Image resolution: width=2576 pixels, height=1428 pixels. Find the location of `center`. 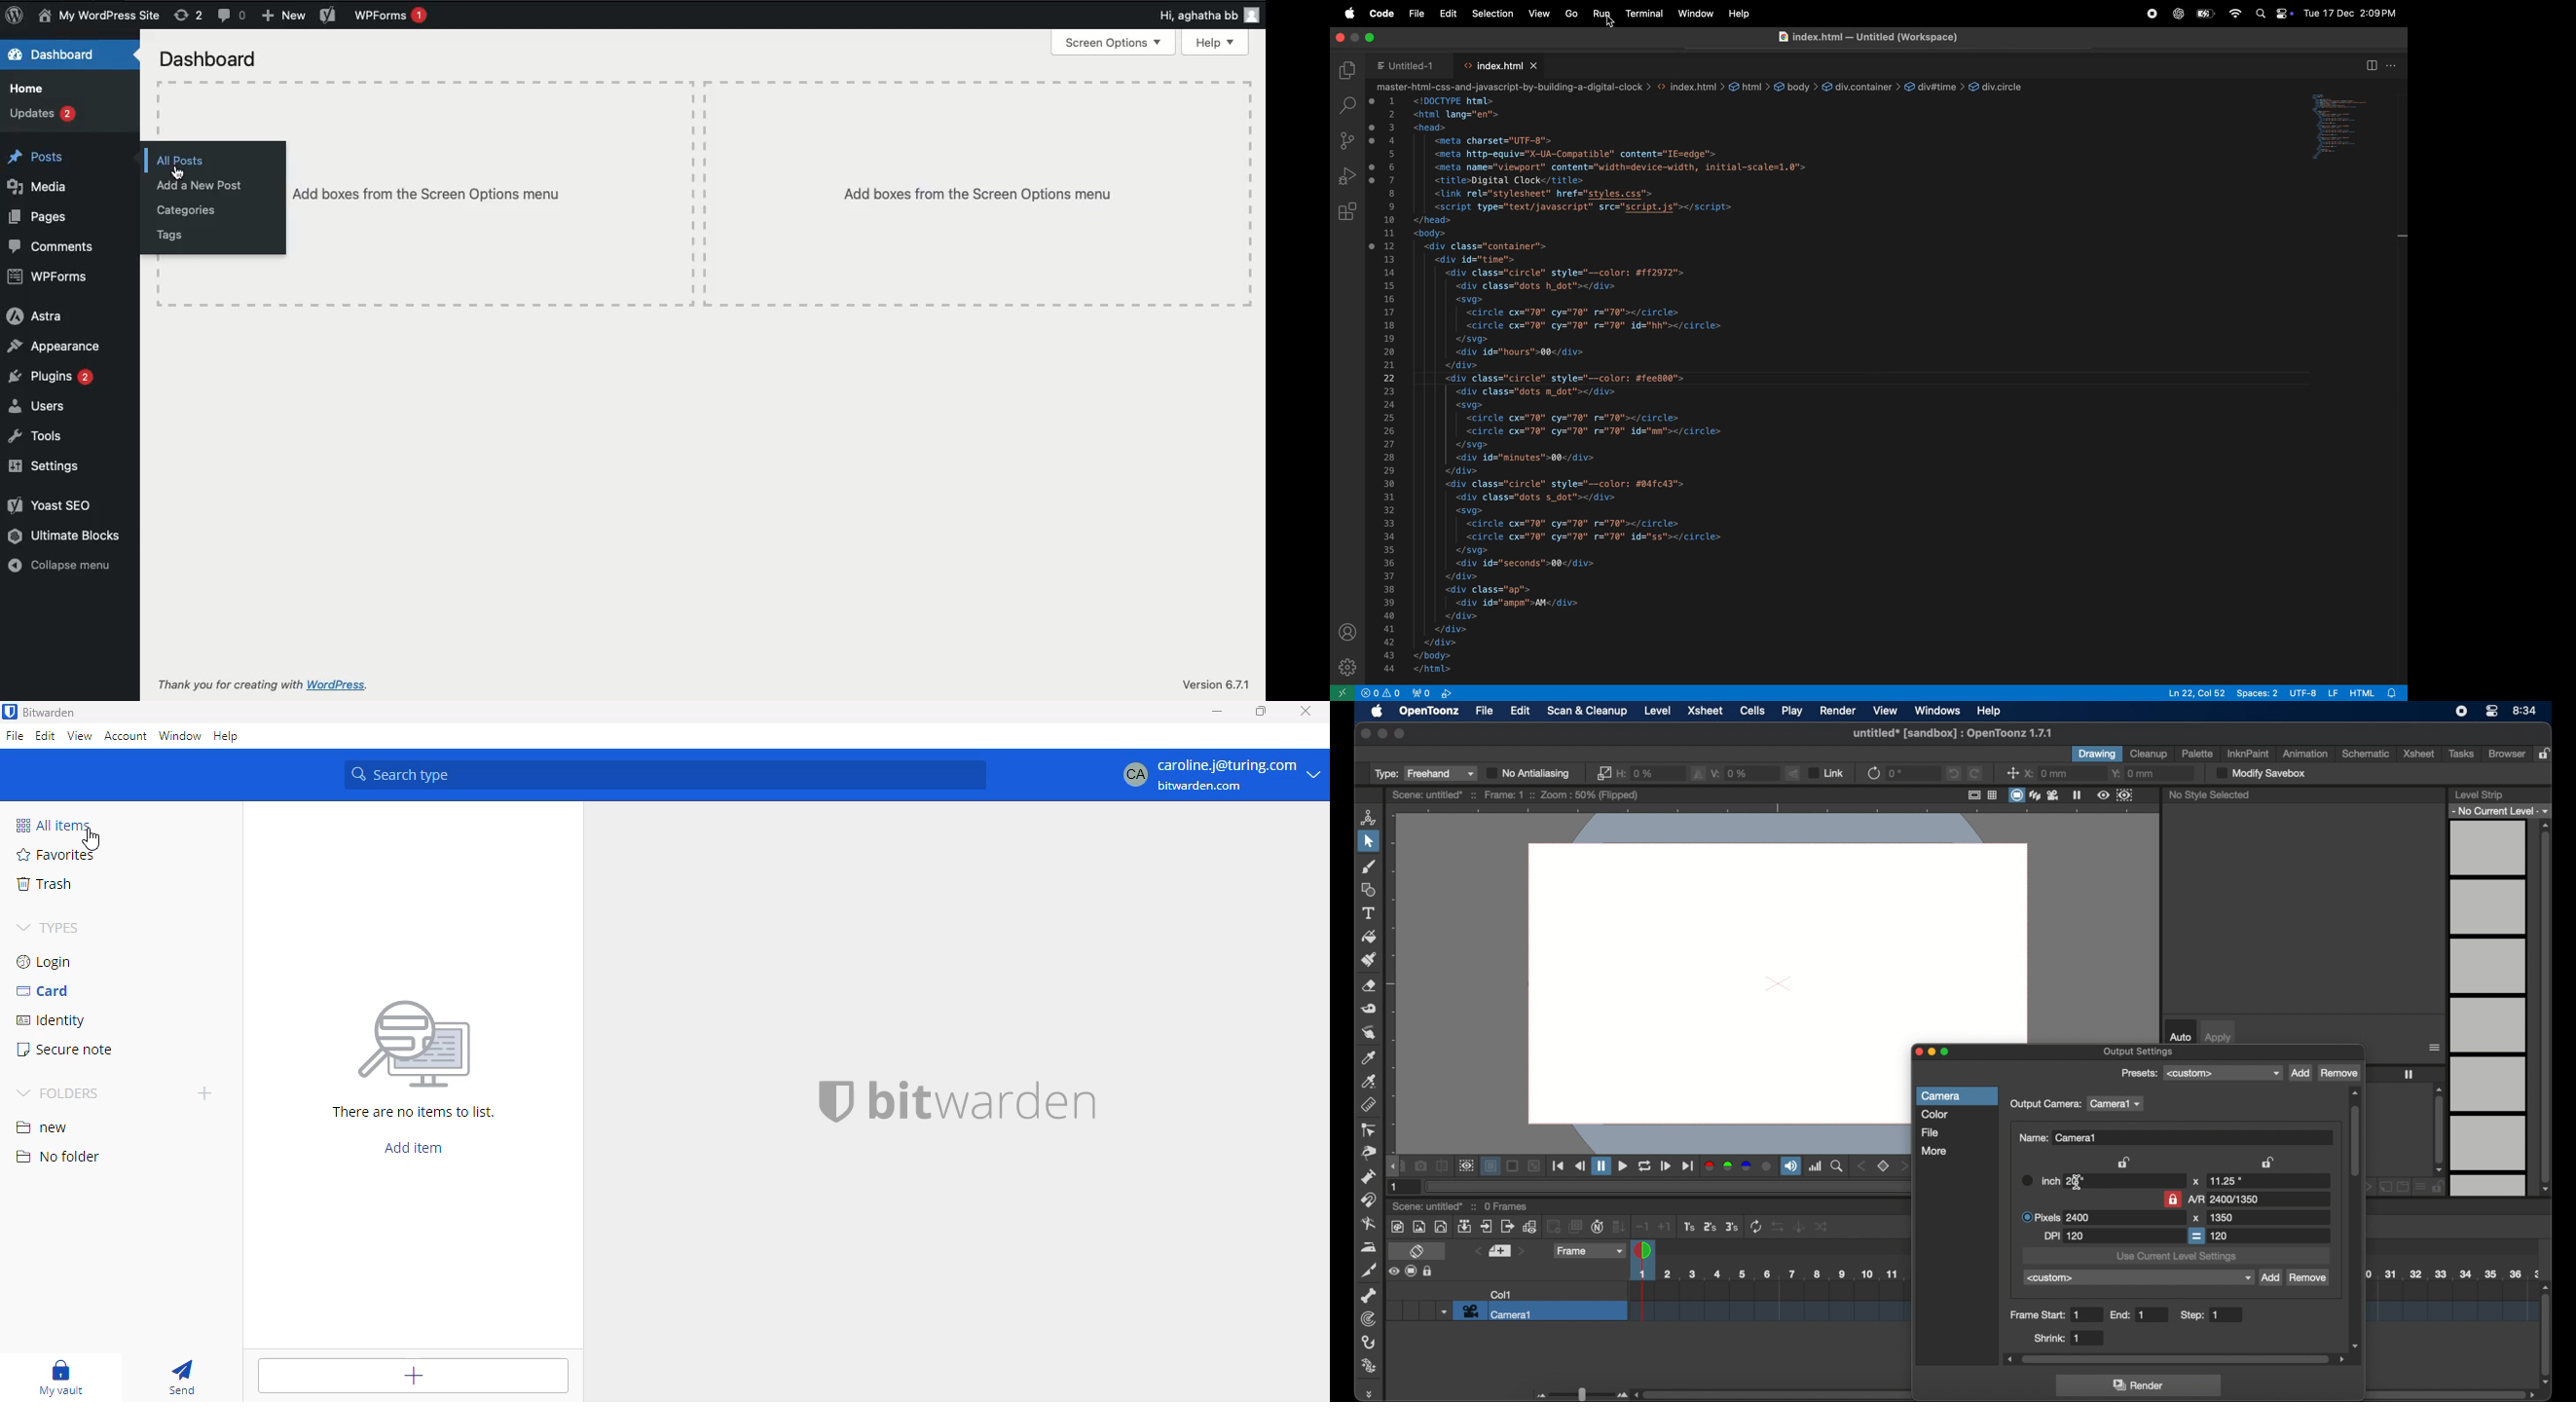

center is located at coordinates (2013, 773).